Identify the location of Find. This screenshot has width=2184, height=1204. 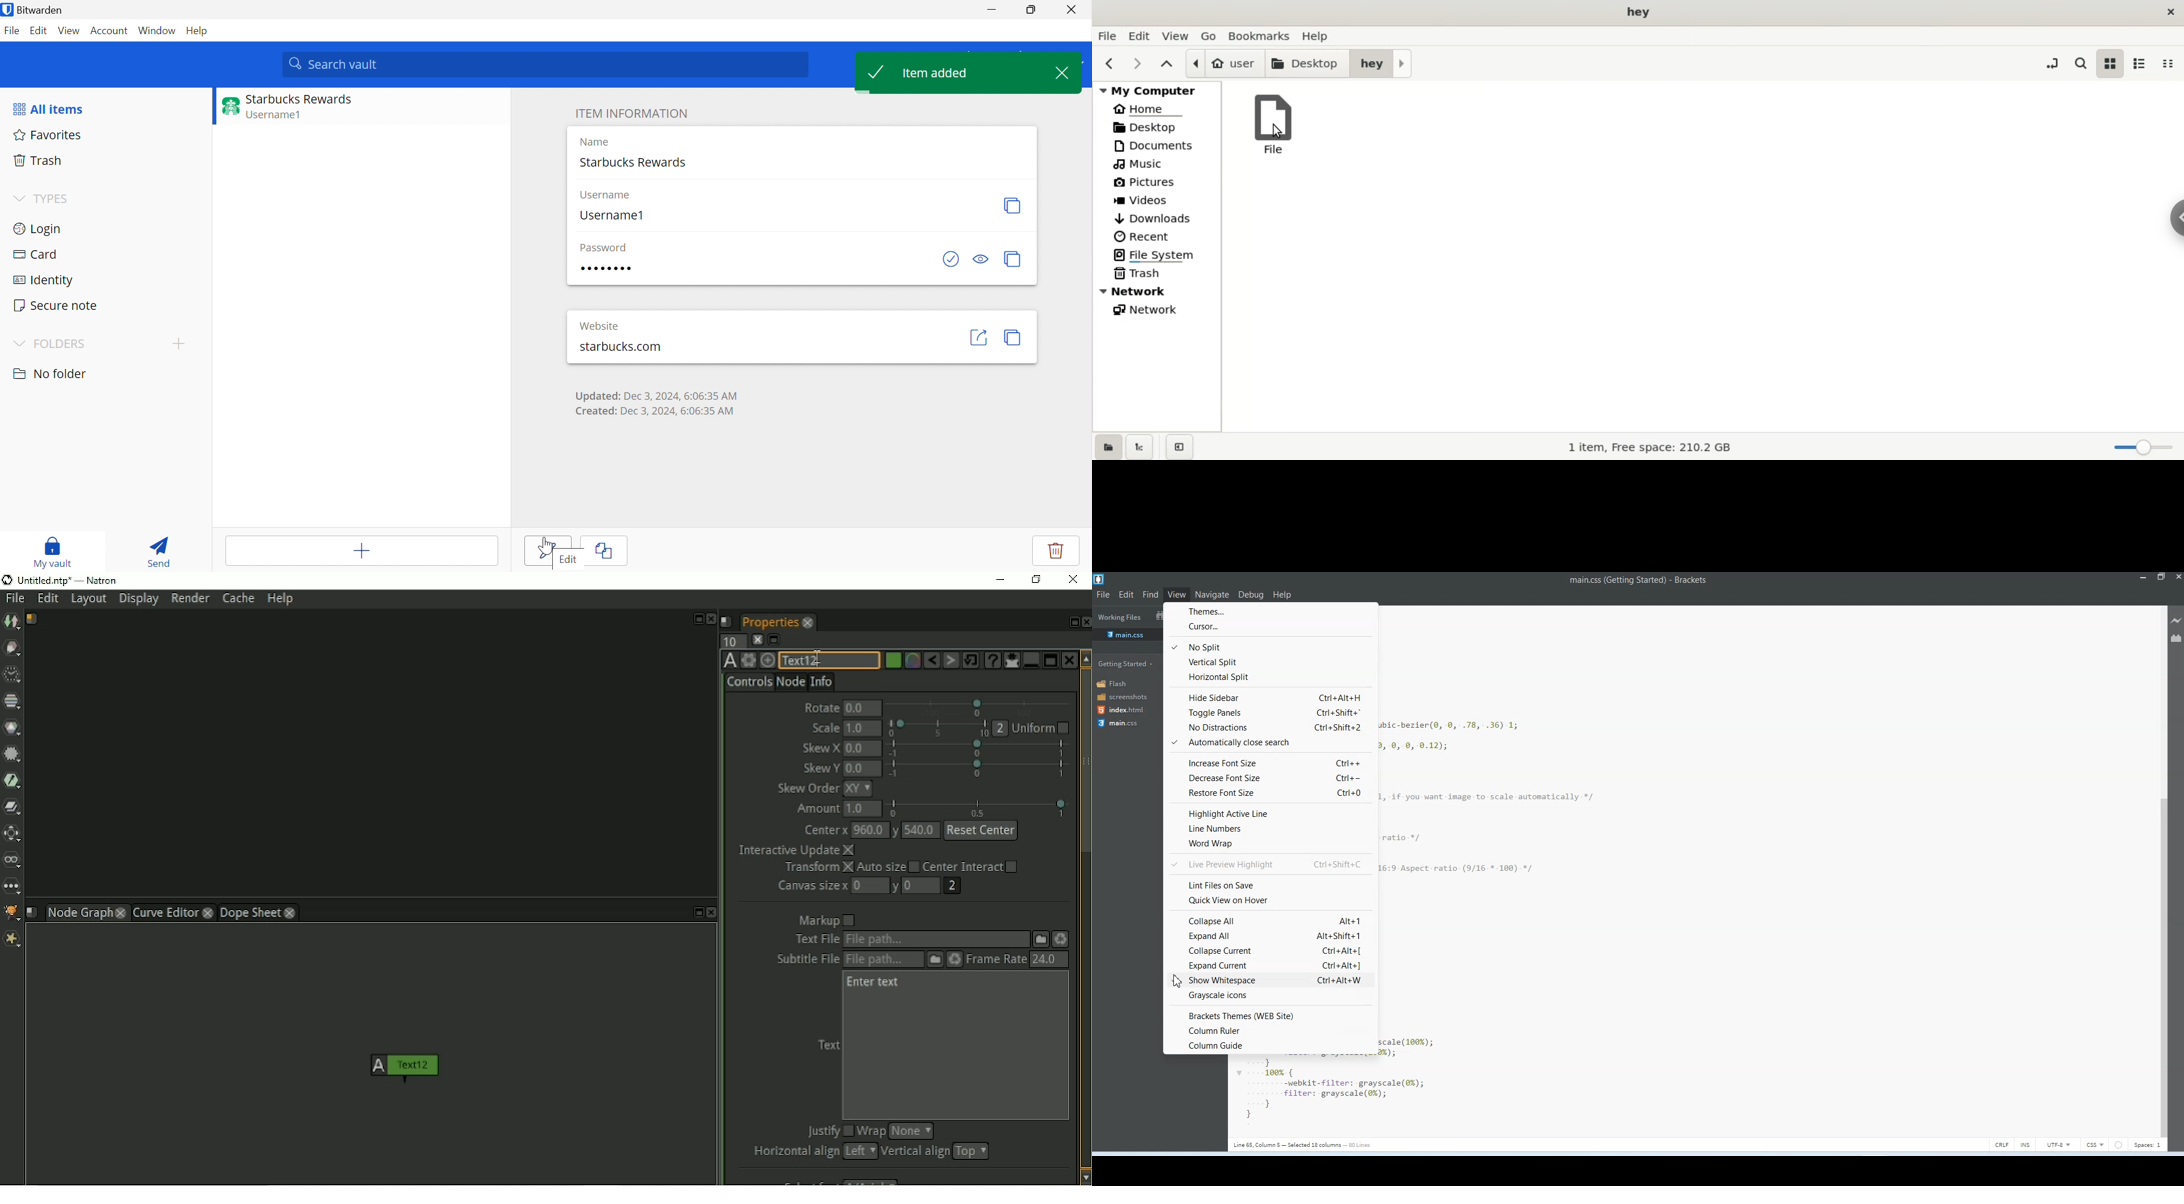
(1150, 594).